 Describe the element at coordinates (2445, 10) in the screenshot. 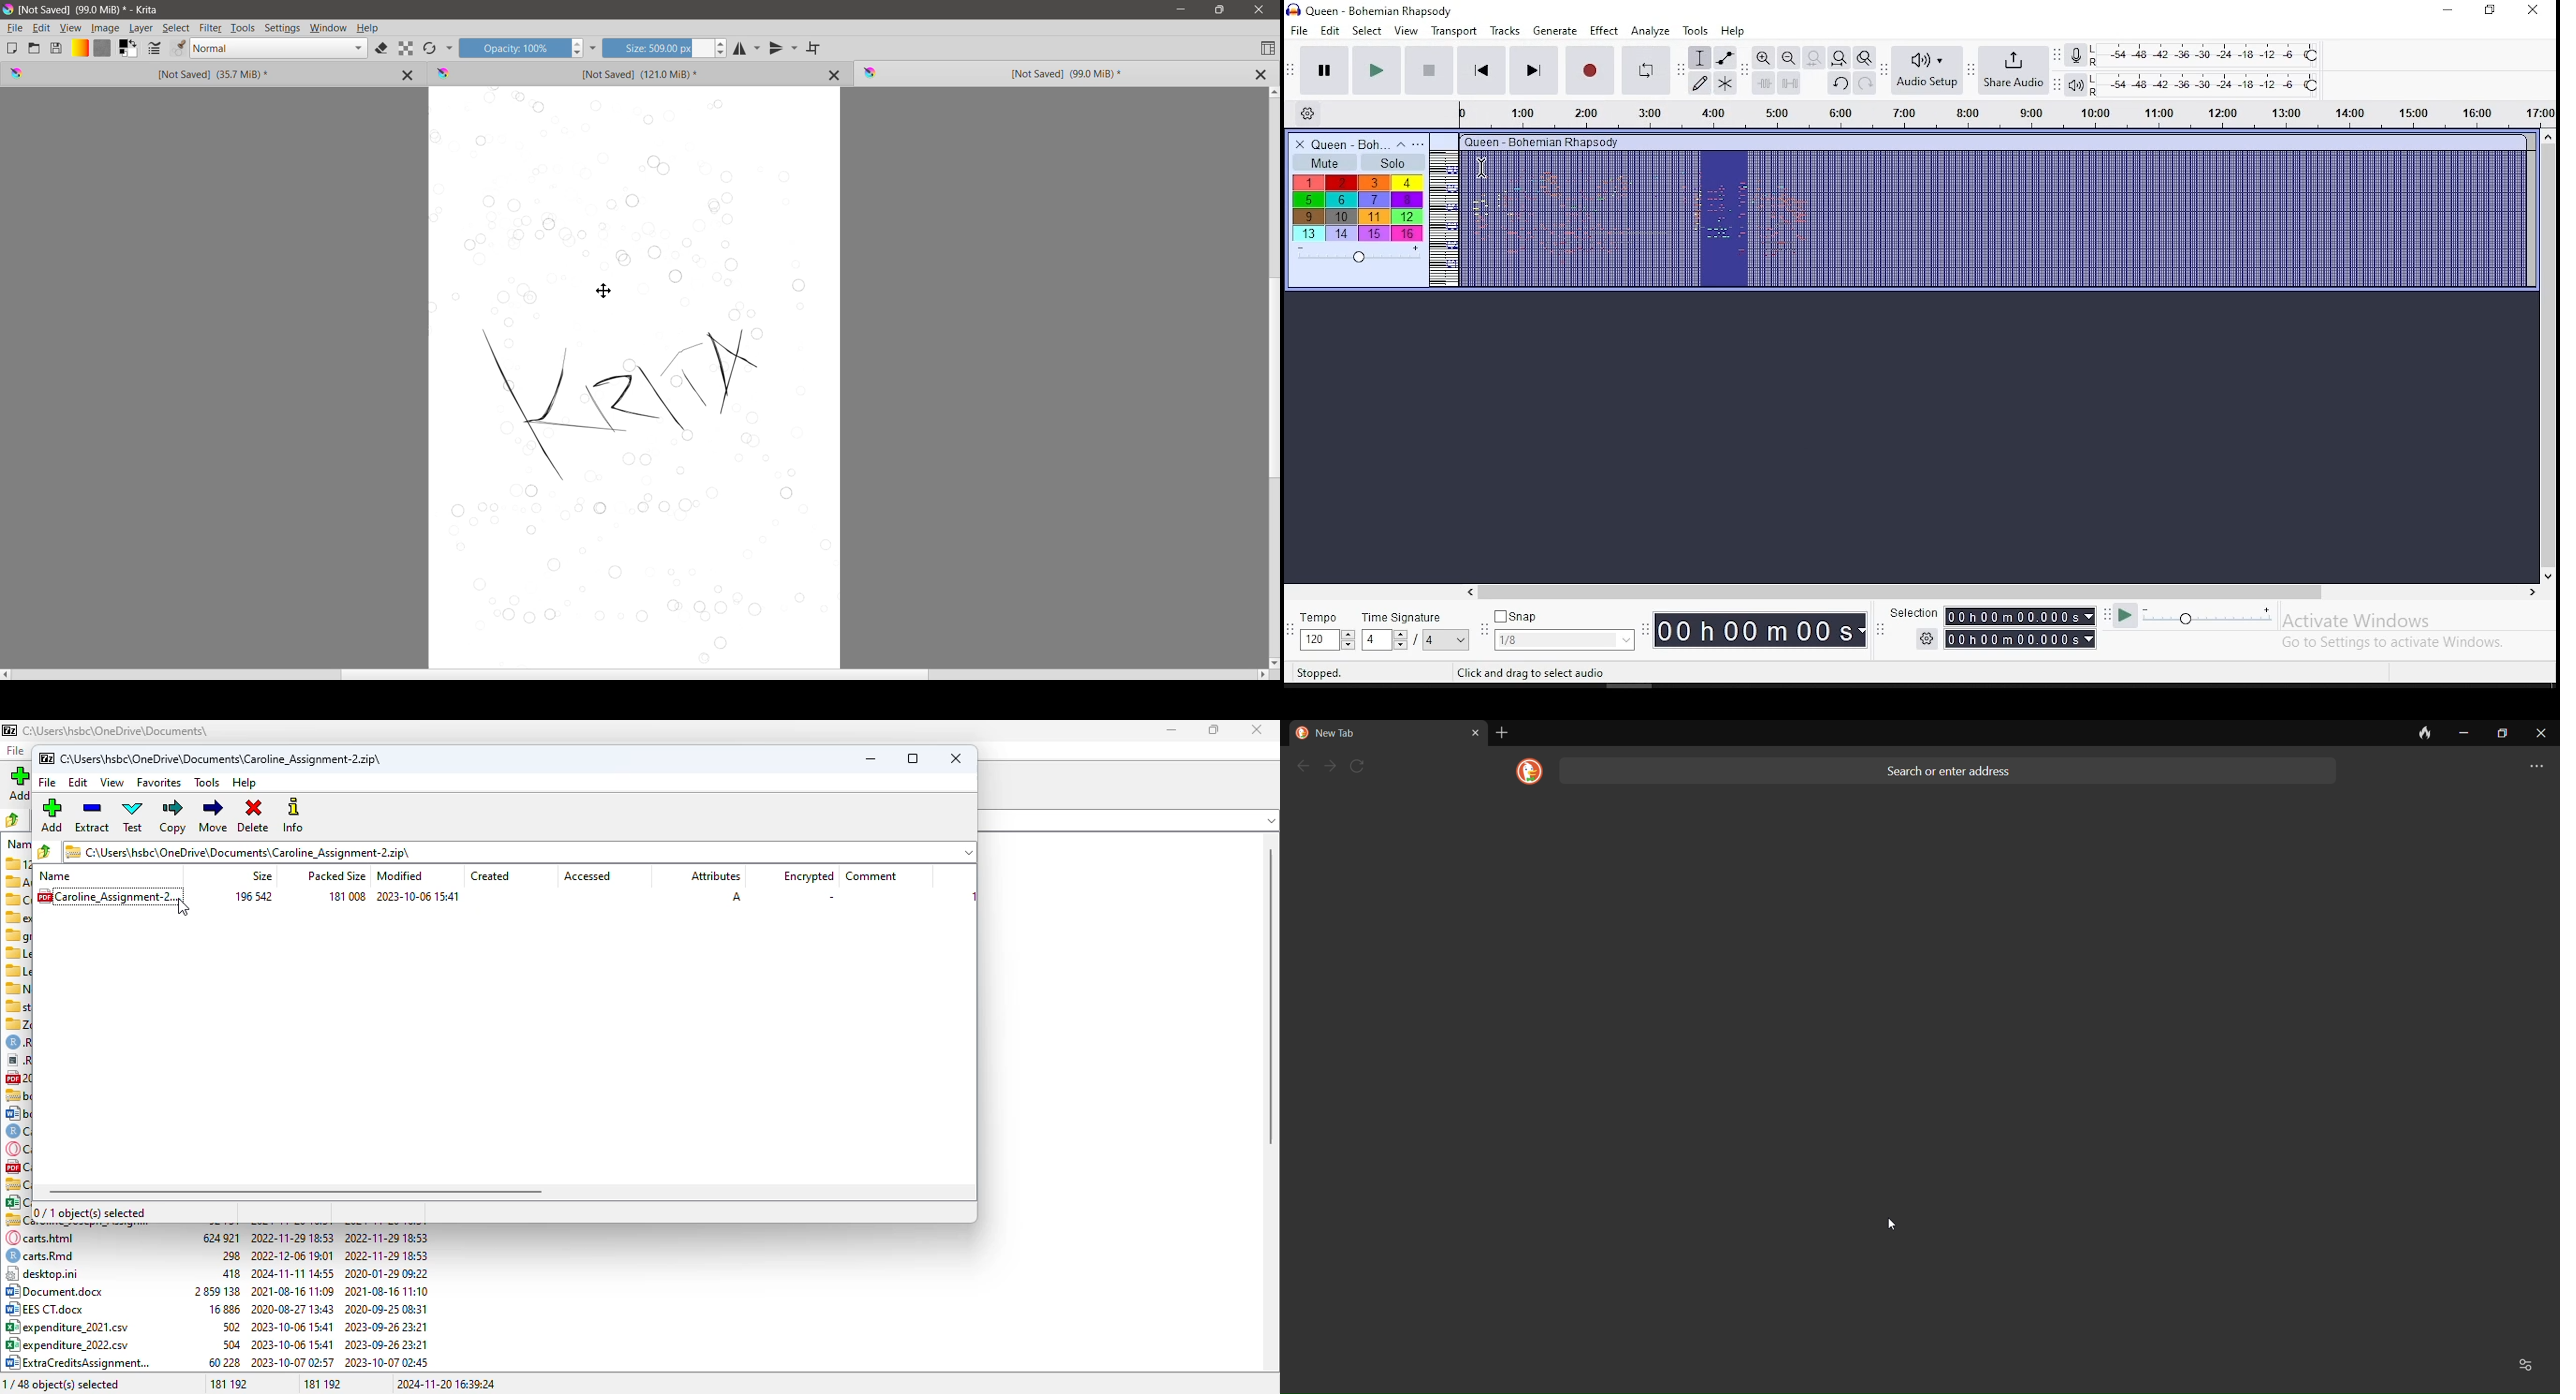

I see `minimize` at that location.